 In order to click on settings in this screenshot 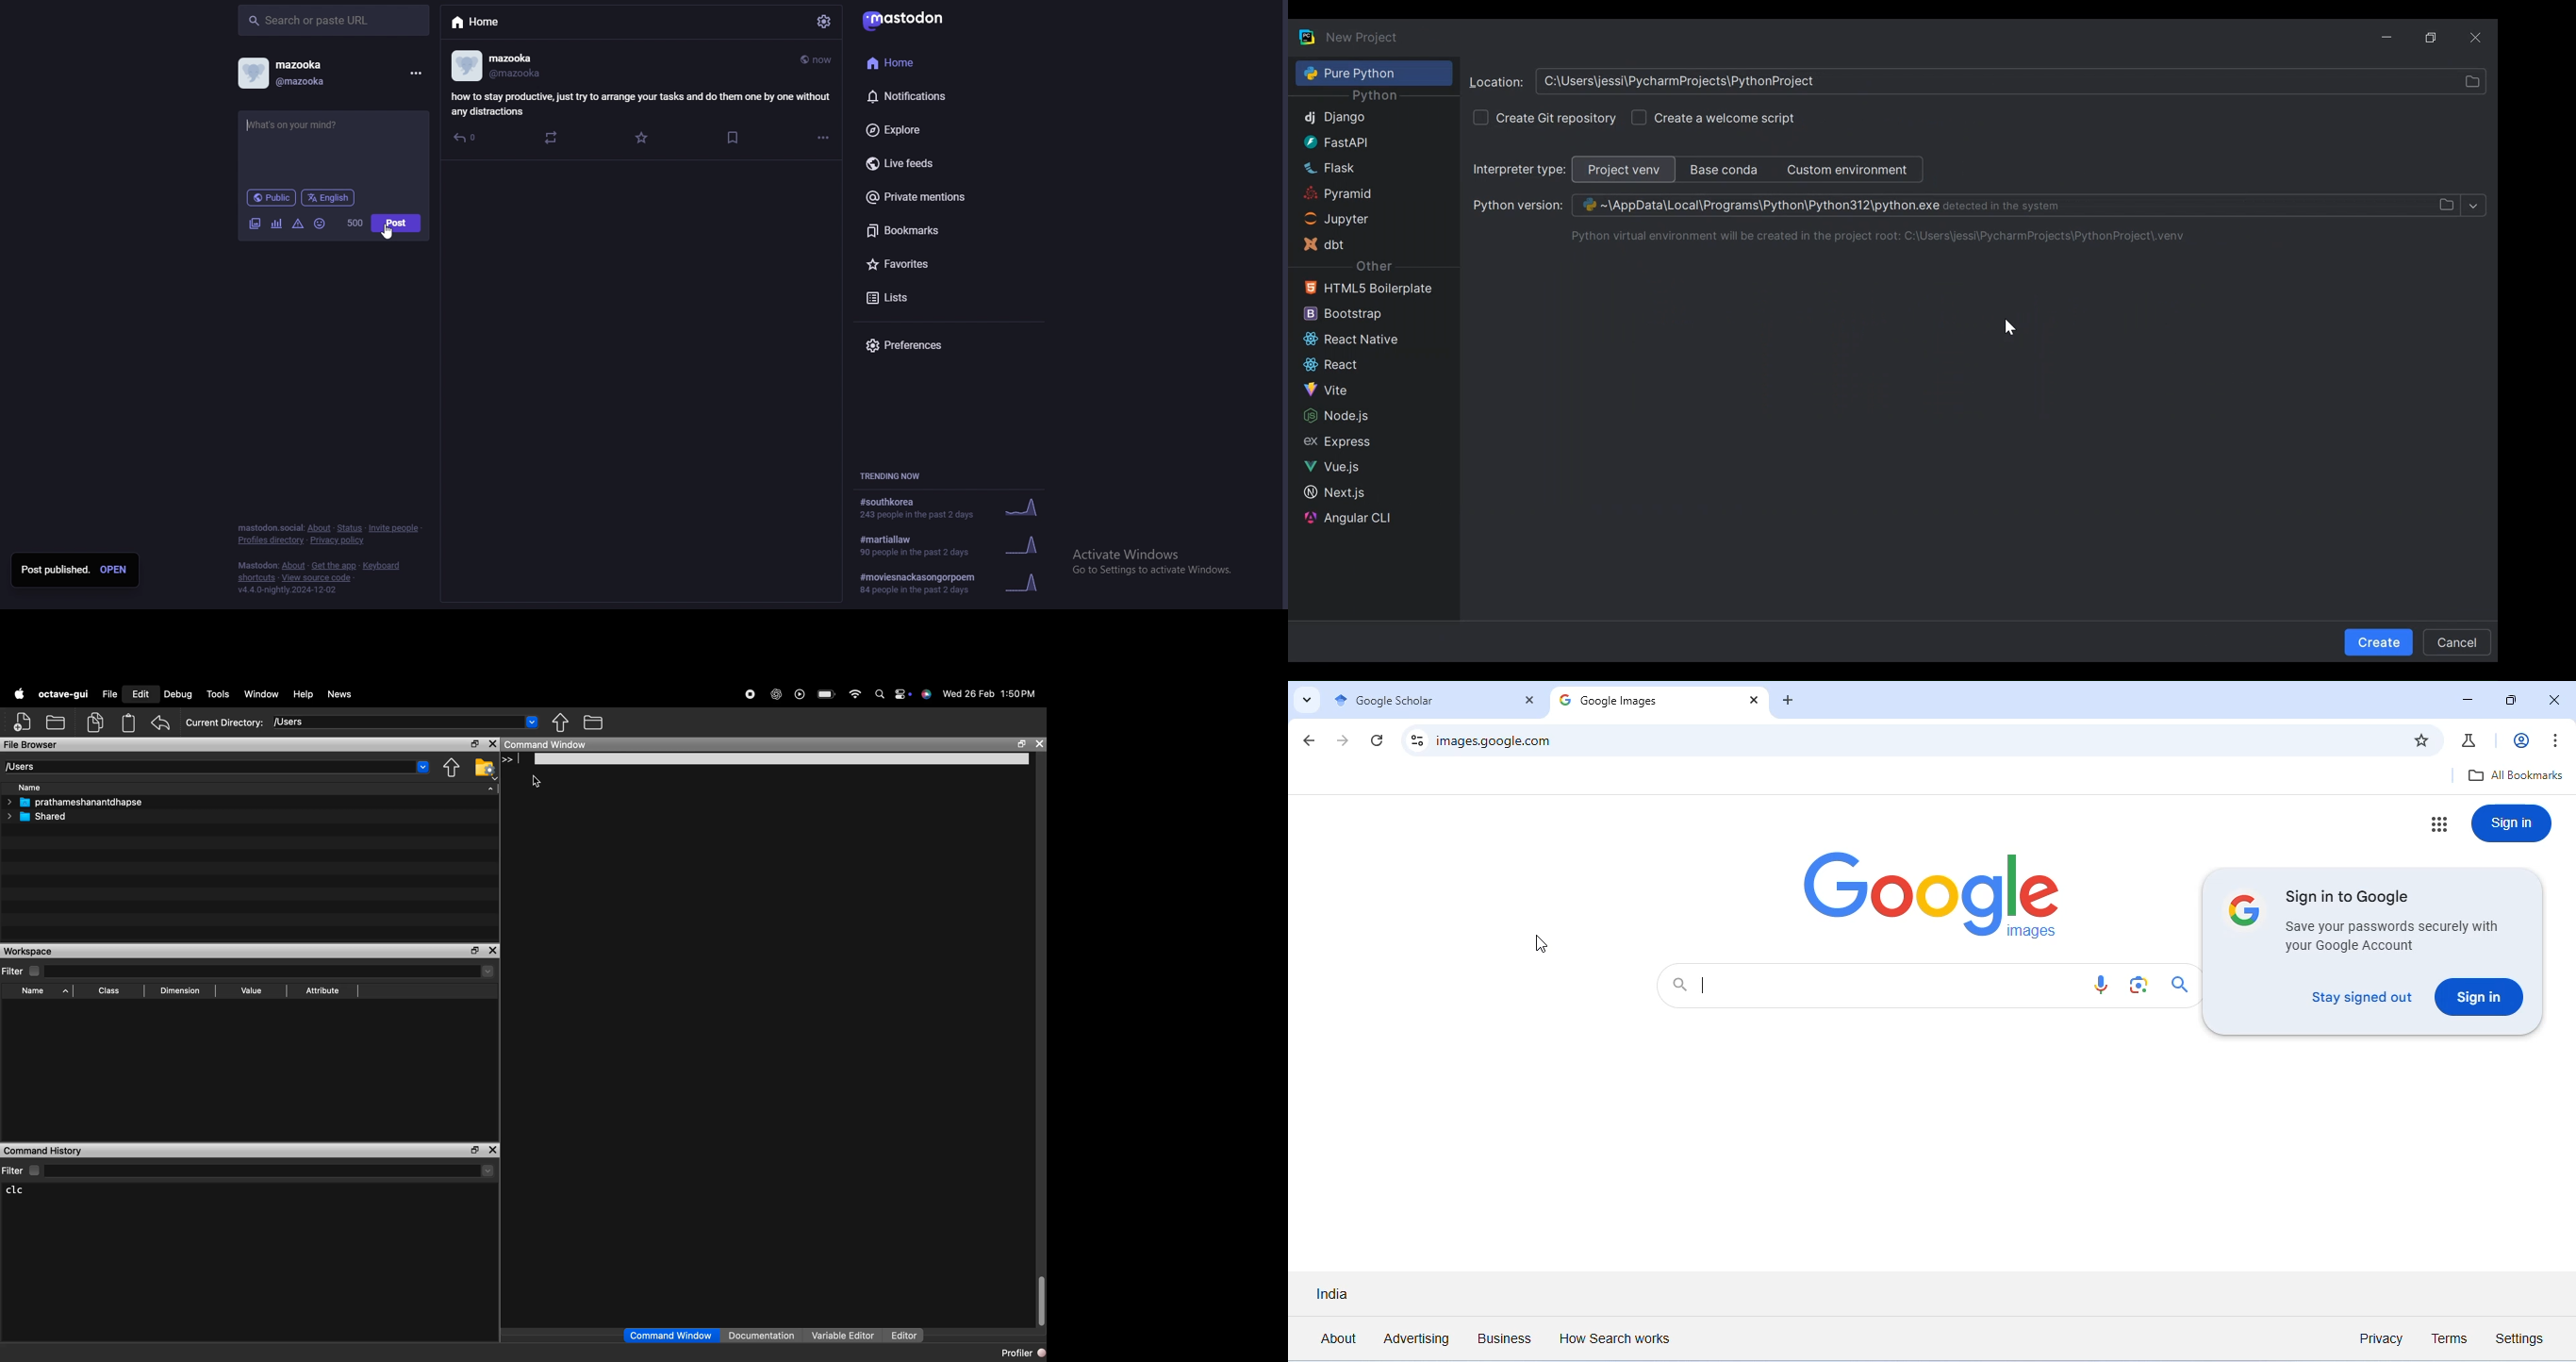, I will do `click(2518, 1338)`.